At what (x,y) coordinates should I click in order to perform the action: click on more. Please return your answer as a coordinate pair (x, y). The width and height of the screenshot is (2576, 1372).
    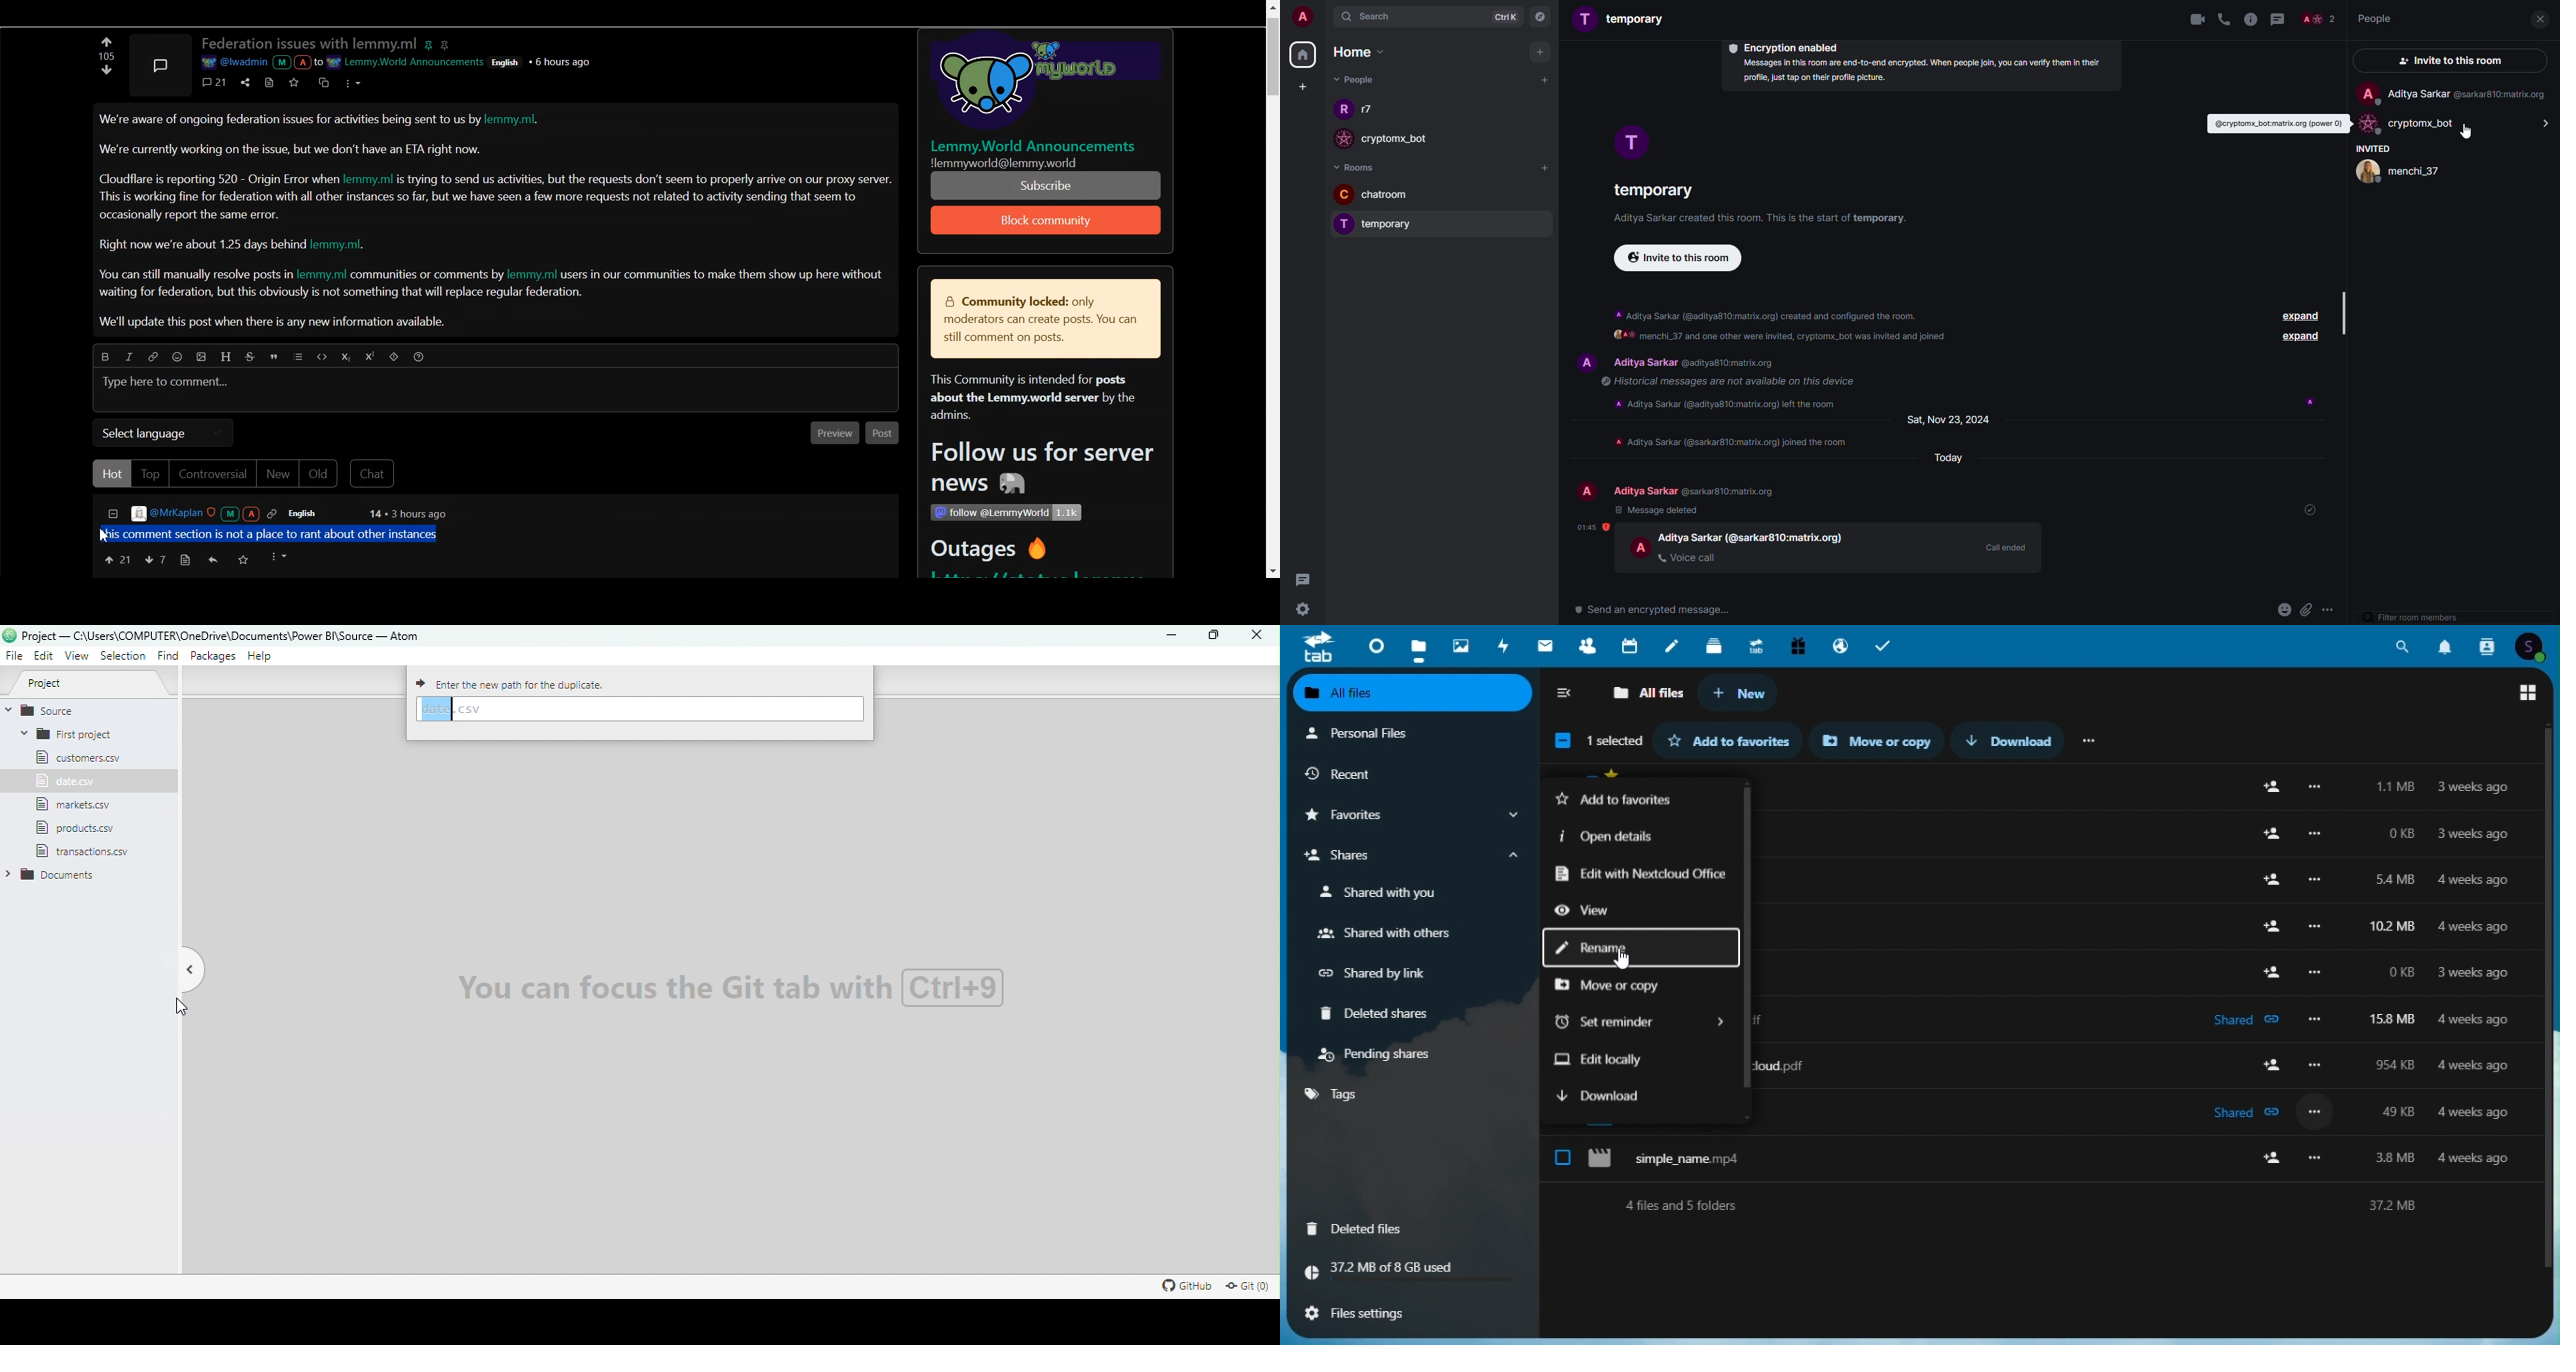
    Looking at the image, I should click on (2091, 739).